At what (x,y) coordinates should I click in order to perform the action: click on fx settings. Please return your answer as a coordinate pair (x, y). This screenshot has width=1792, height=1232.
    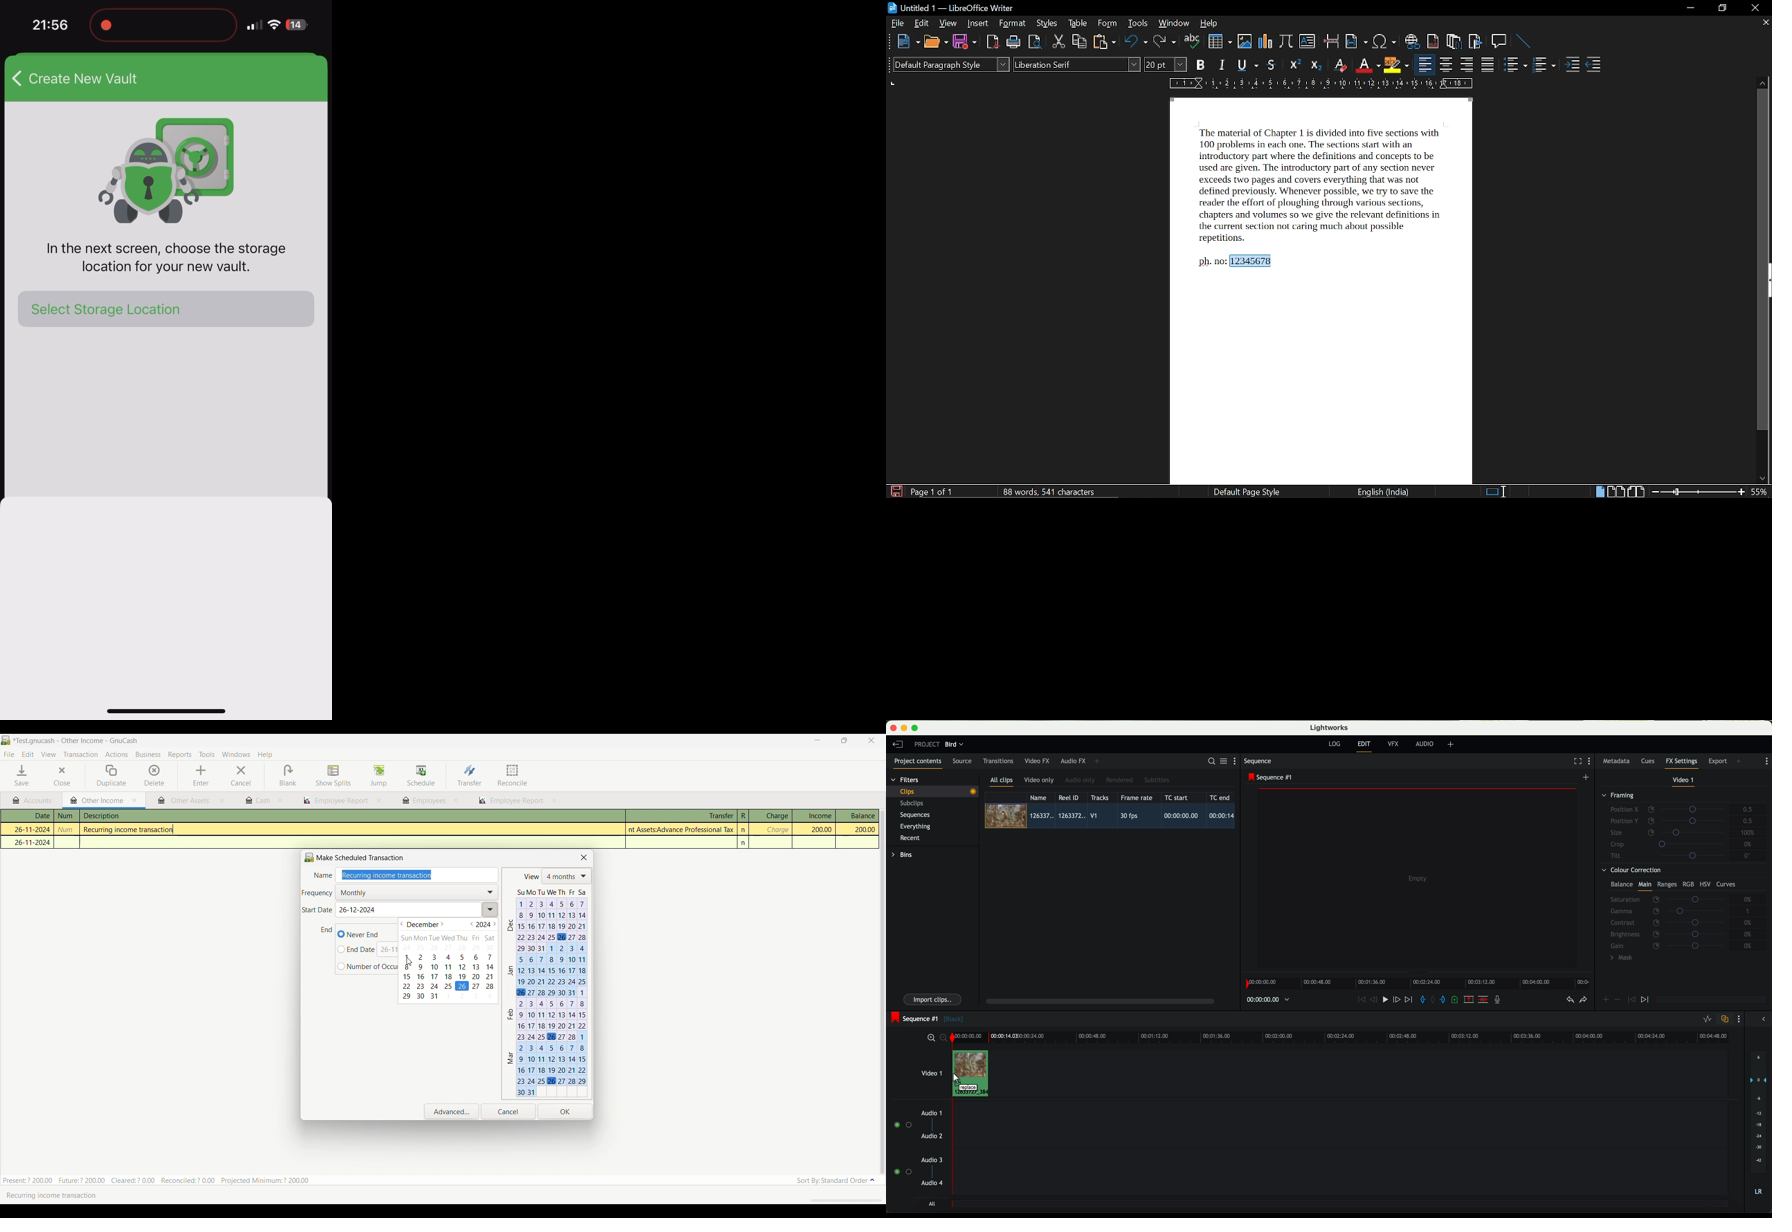
    Looking at the image, I should click on (1681, 763).